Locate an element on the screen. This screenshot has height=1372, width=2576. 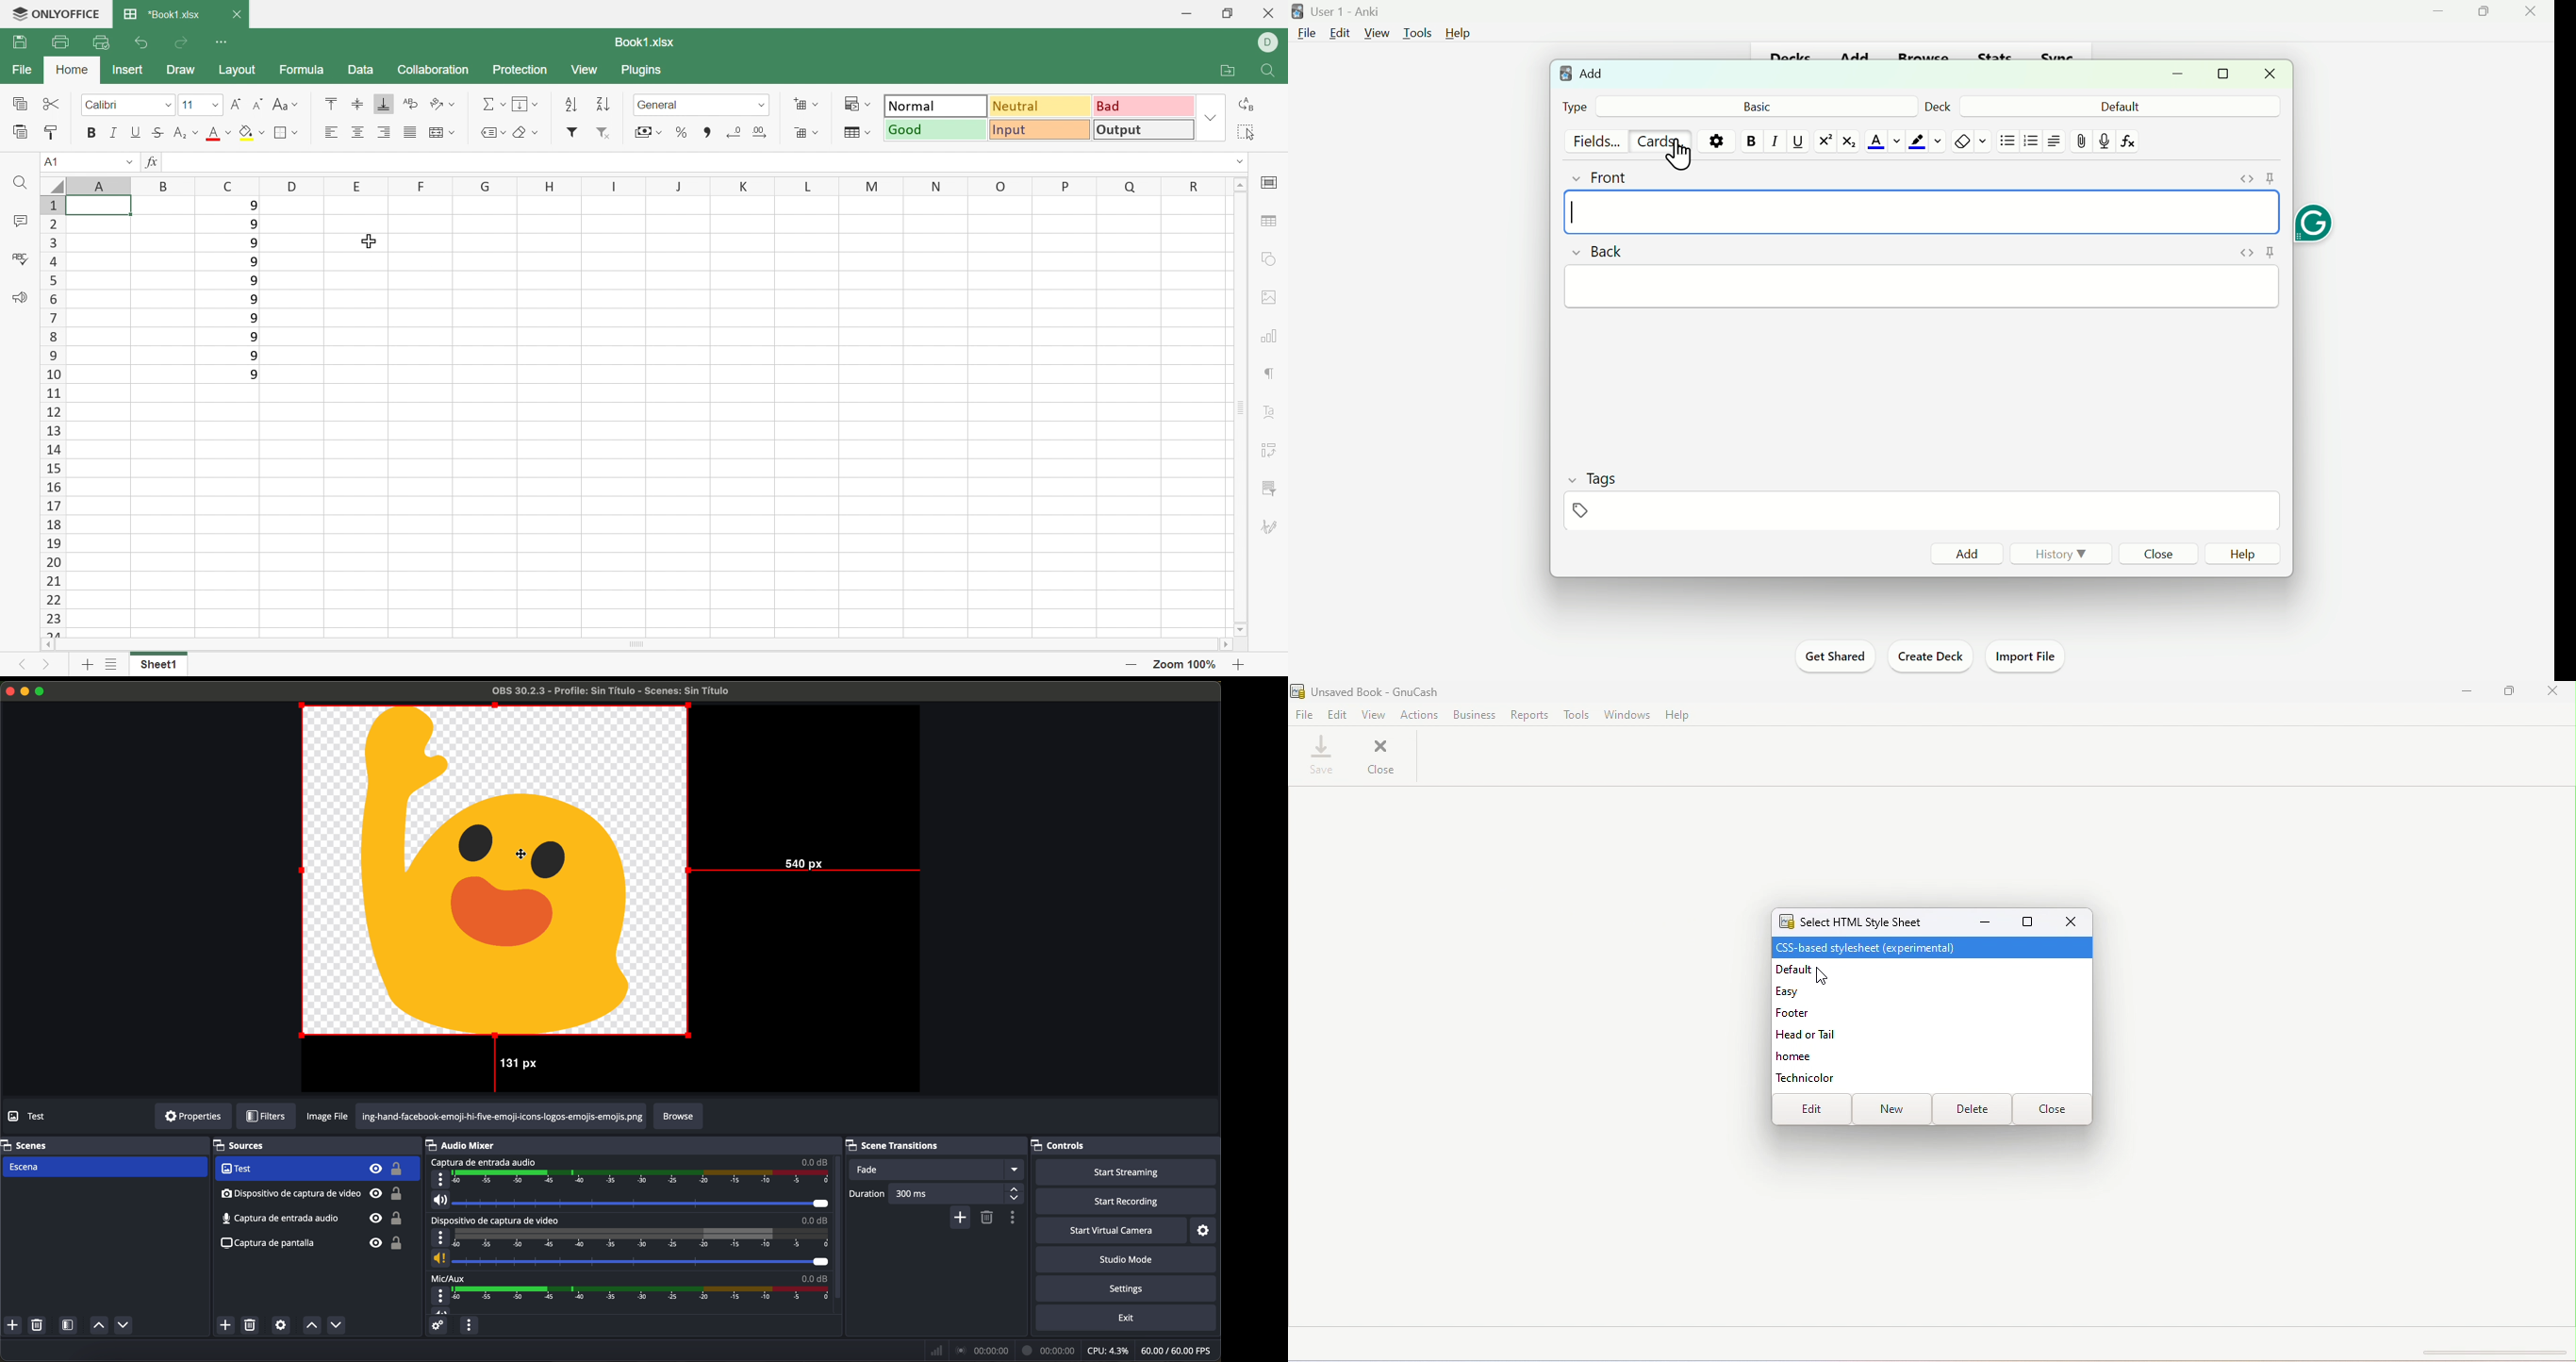
Output is located at coordinates (1142, 130).